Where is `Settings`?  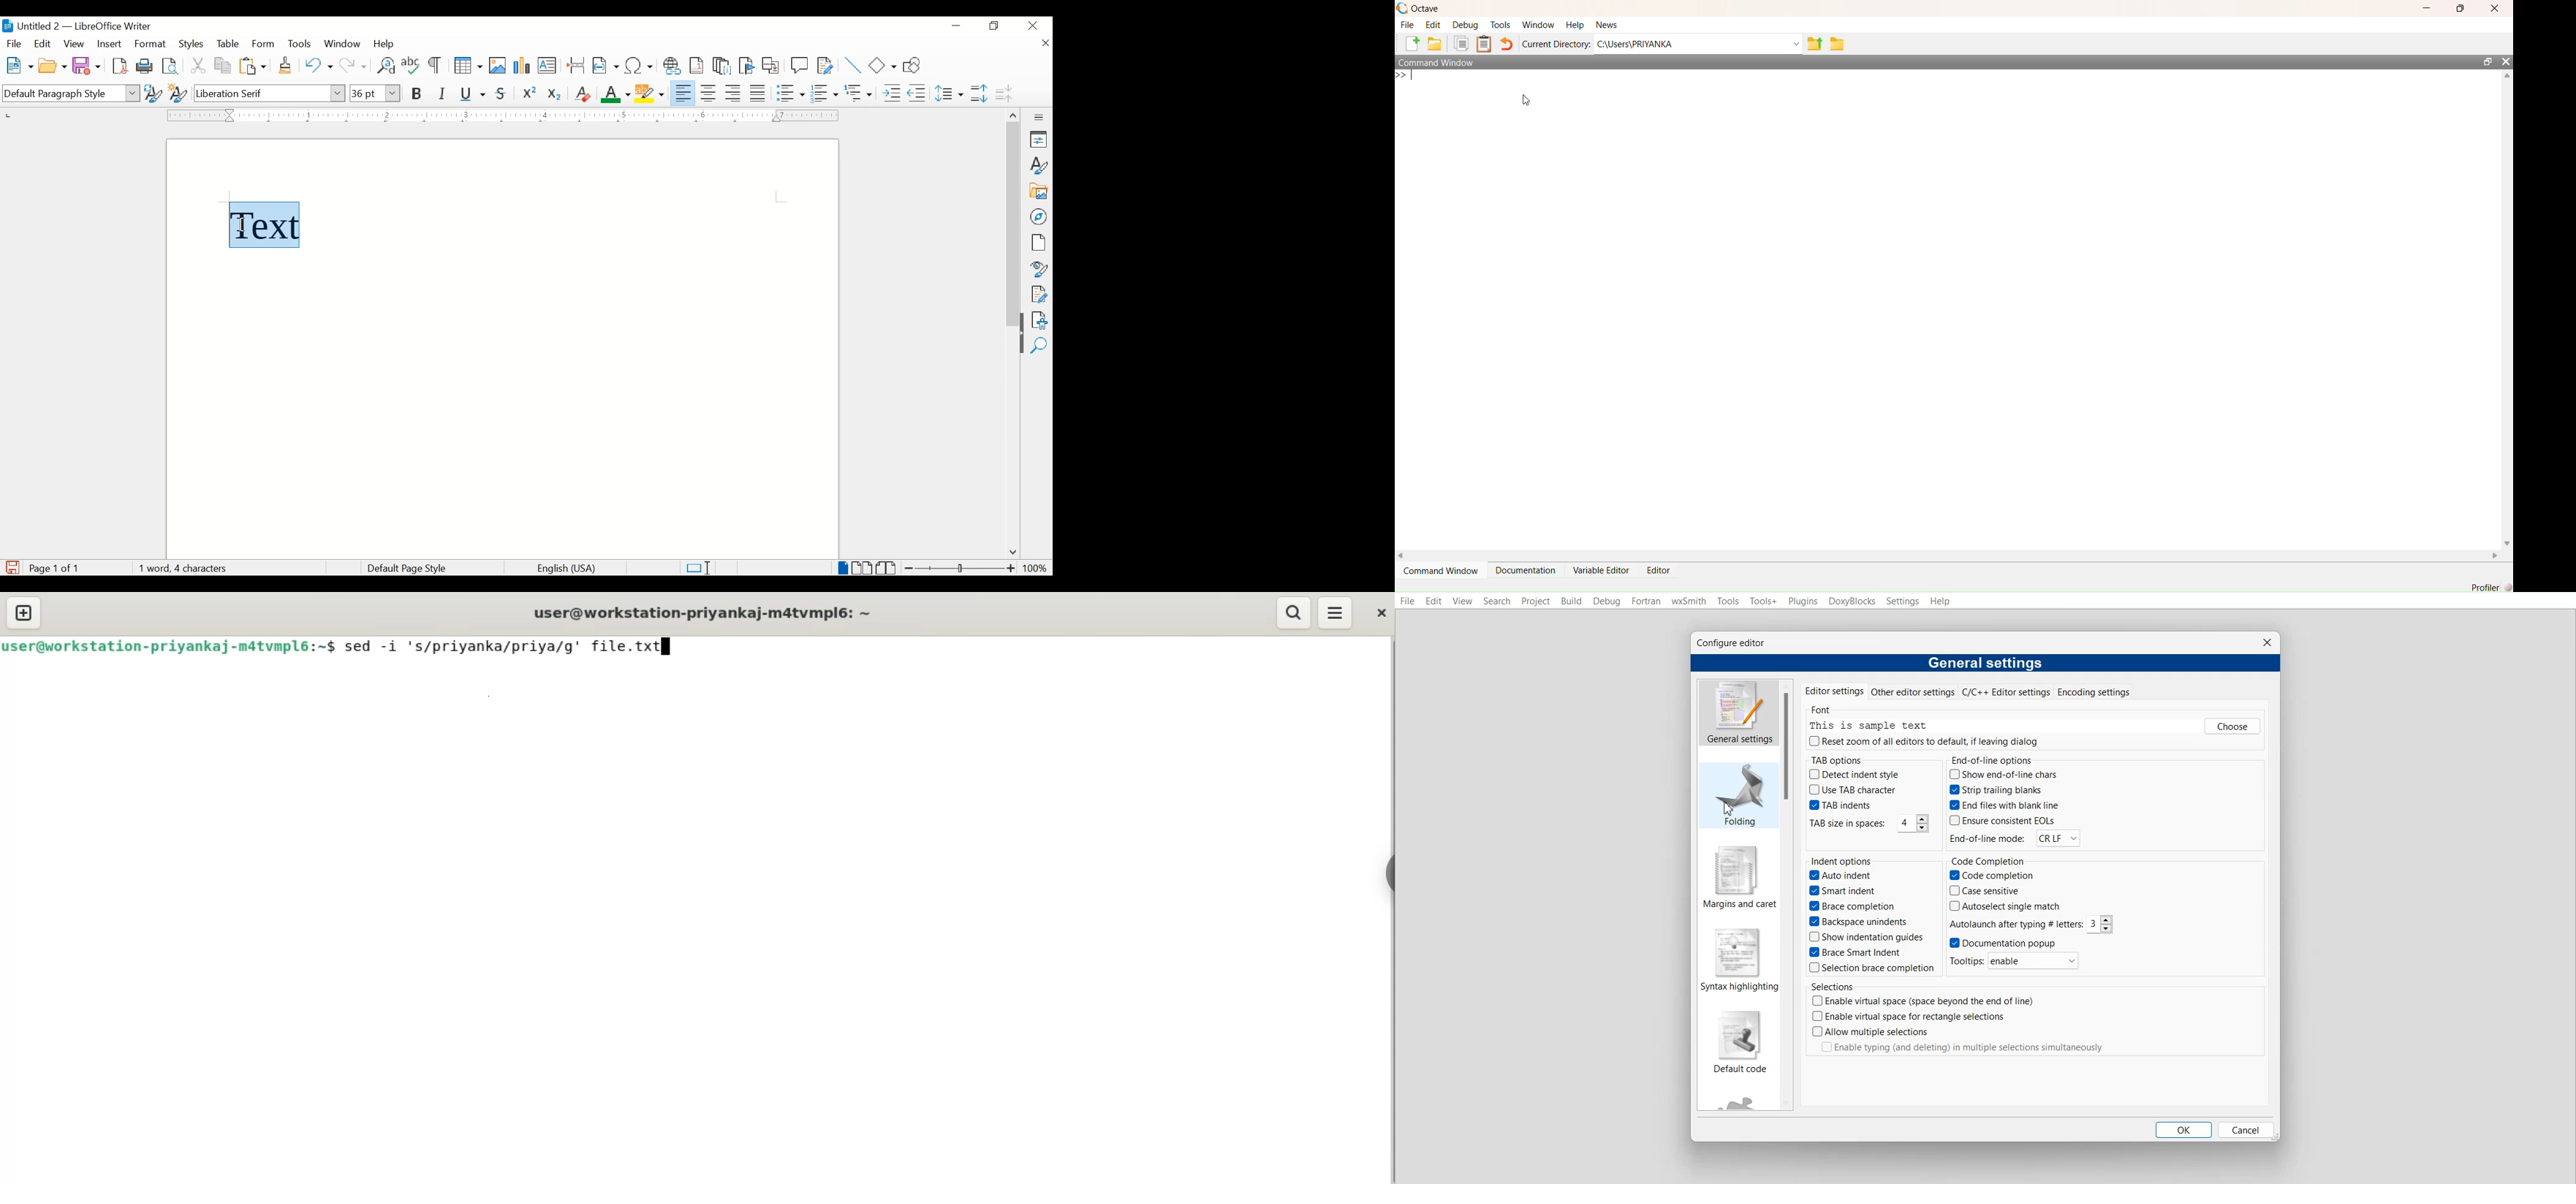
Settings is located at coordinates (1904, 601).